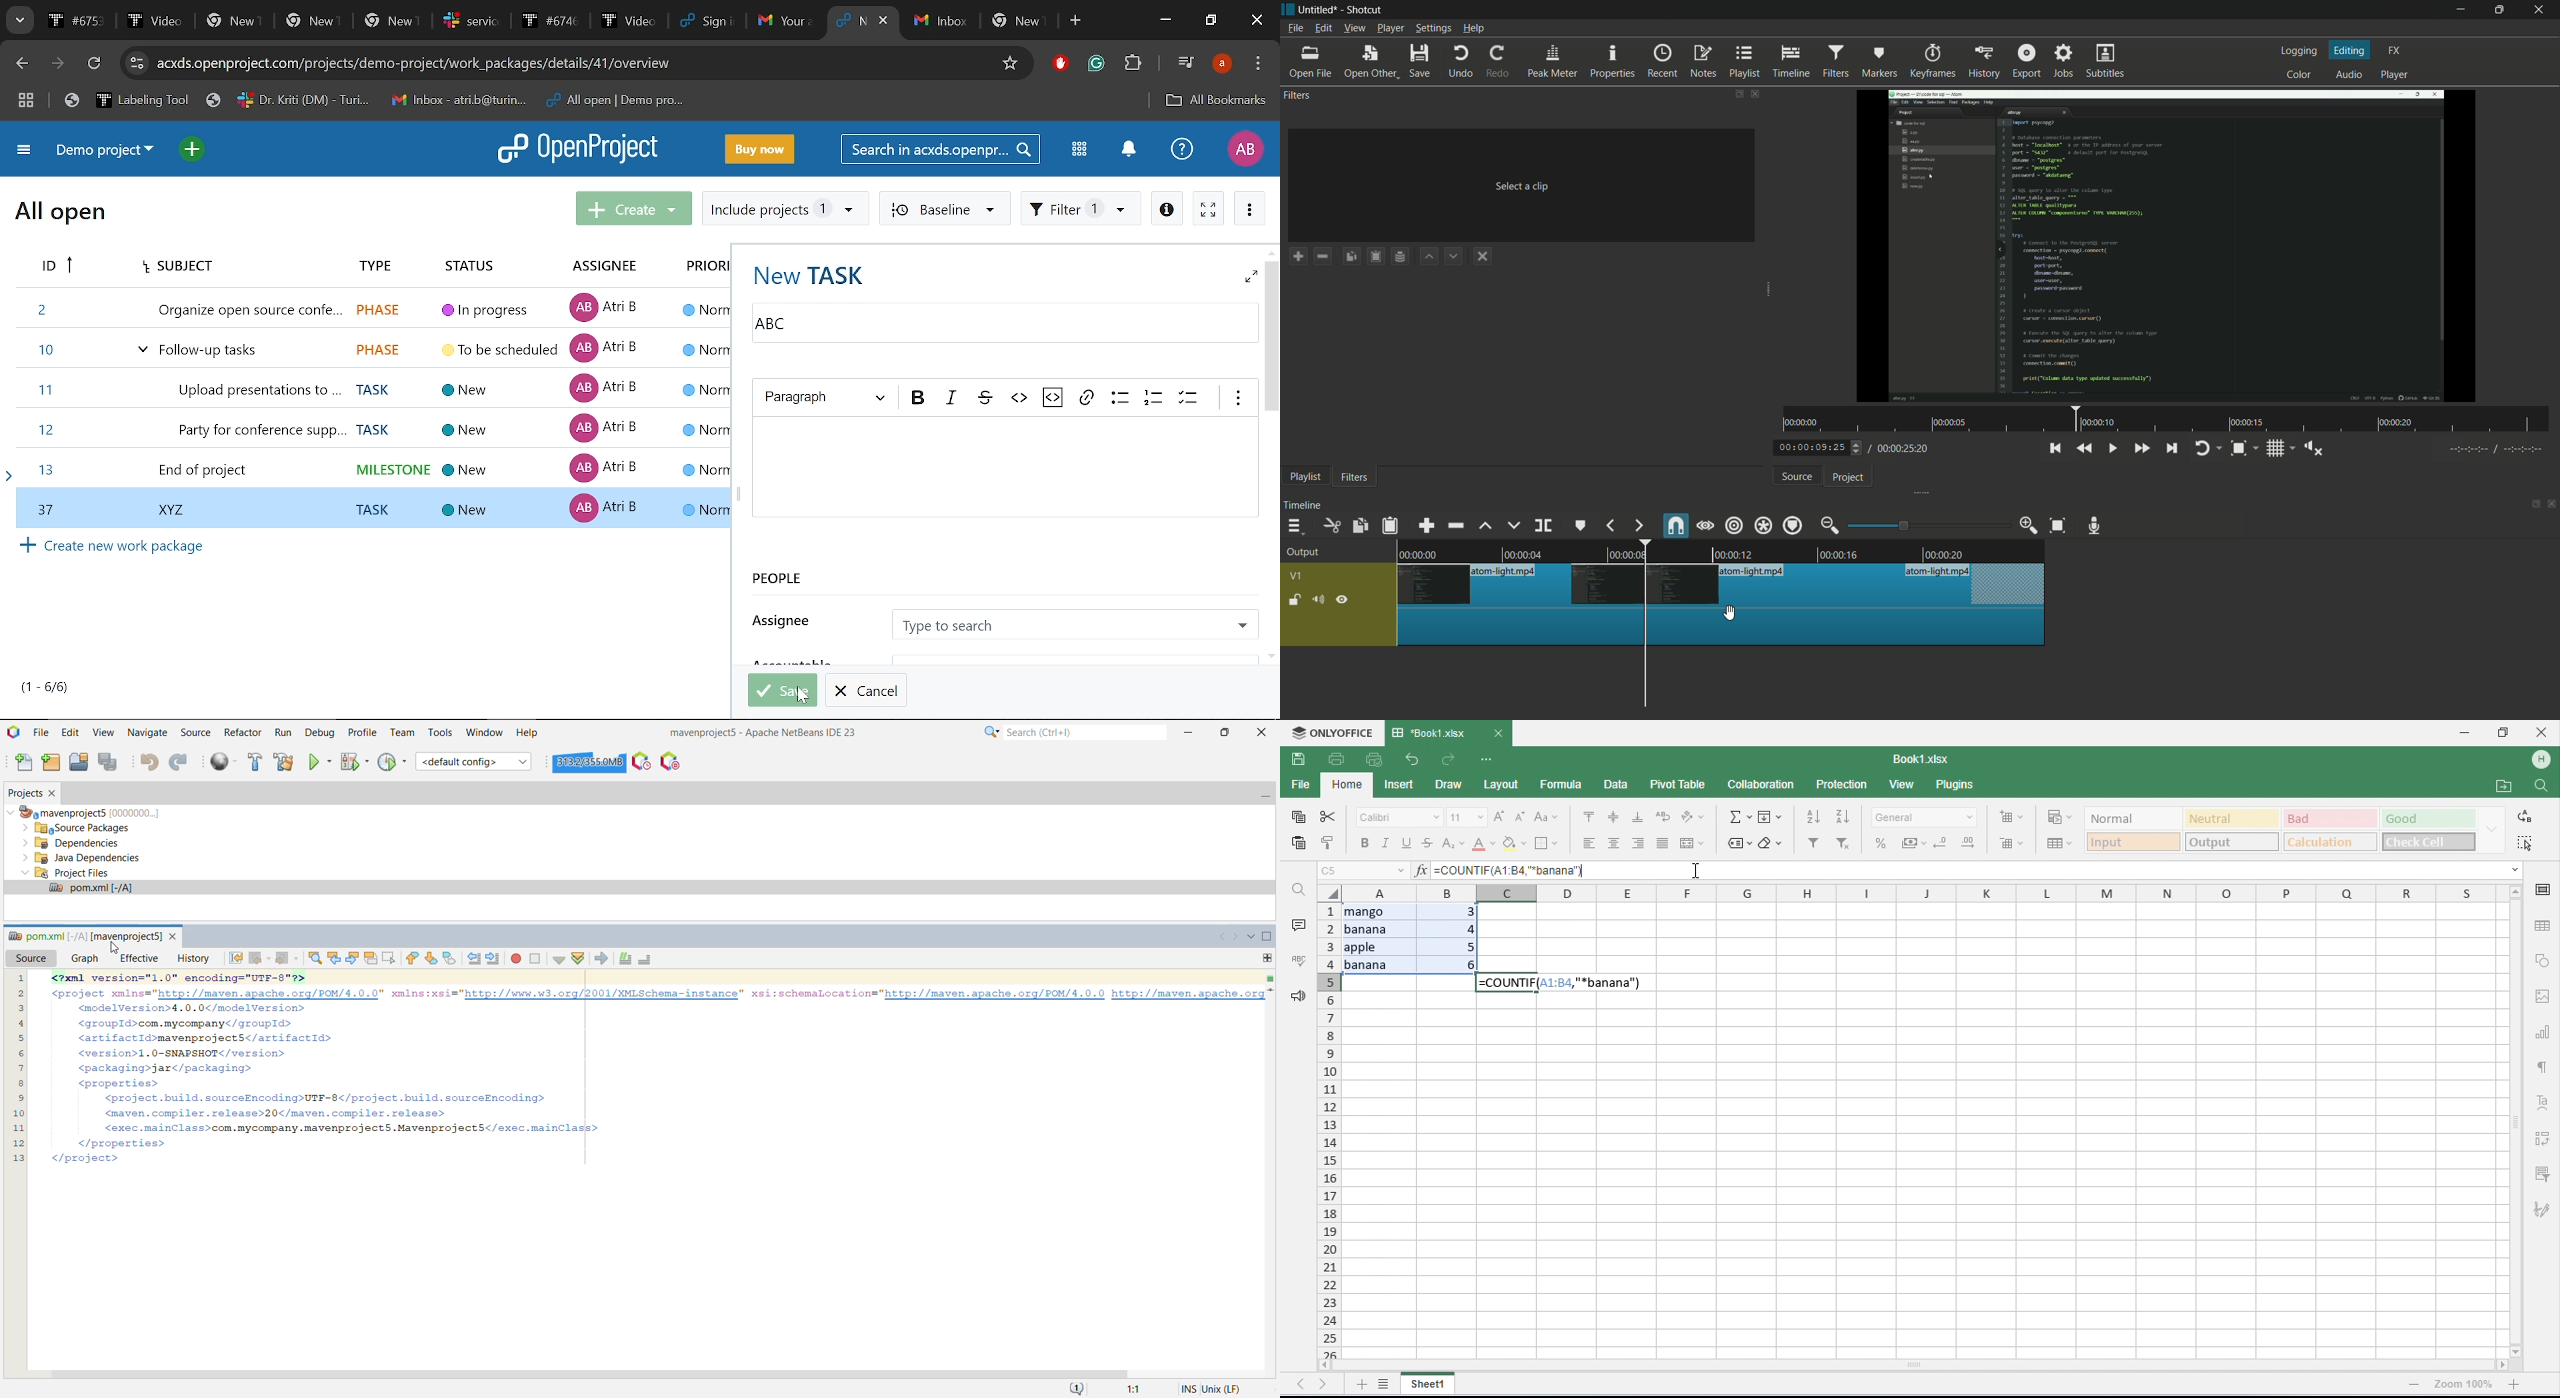 The height and width of the screenshot is (1400, 2576). Describe the element at coordinates (1831, 525) in the screenshot. I see `zoom out` at that location.